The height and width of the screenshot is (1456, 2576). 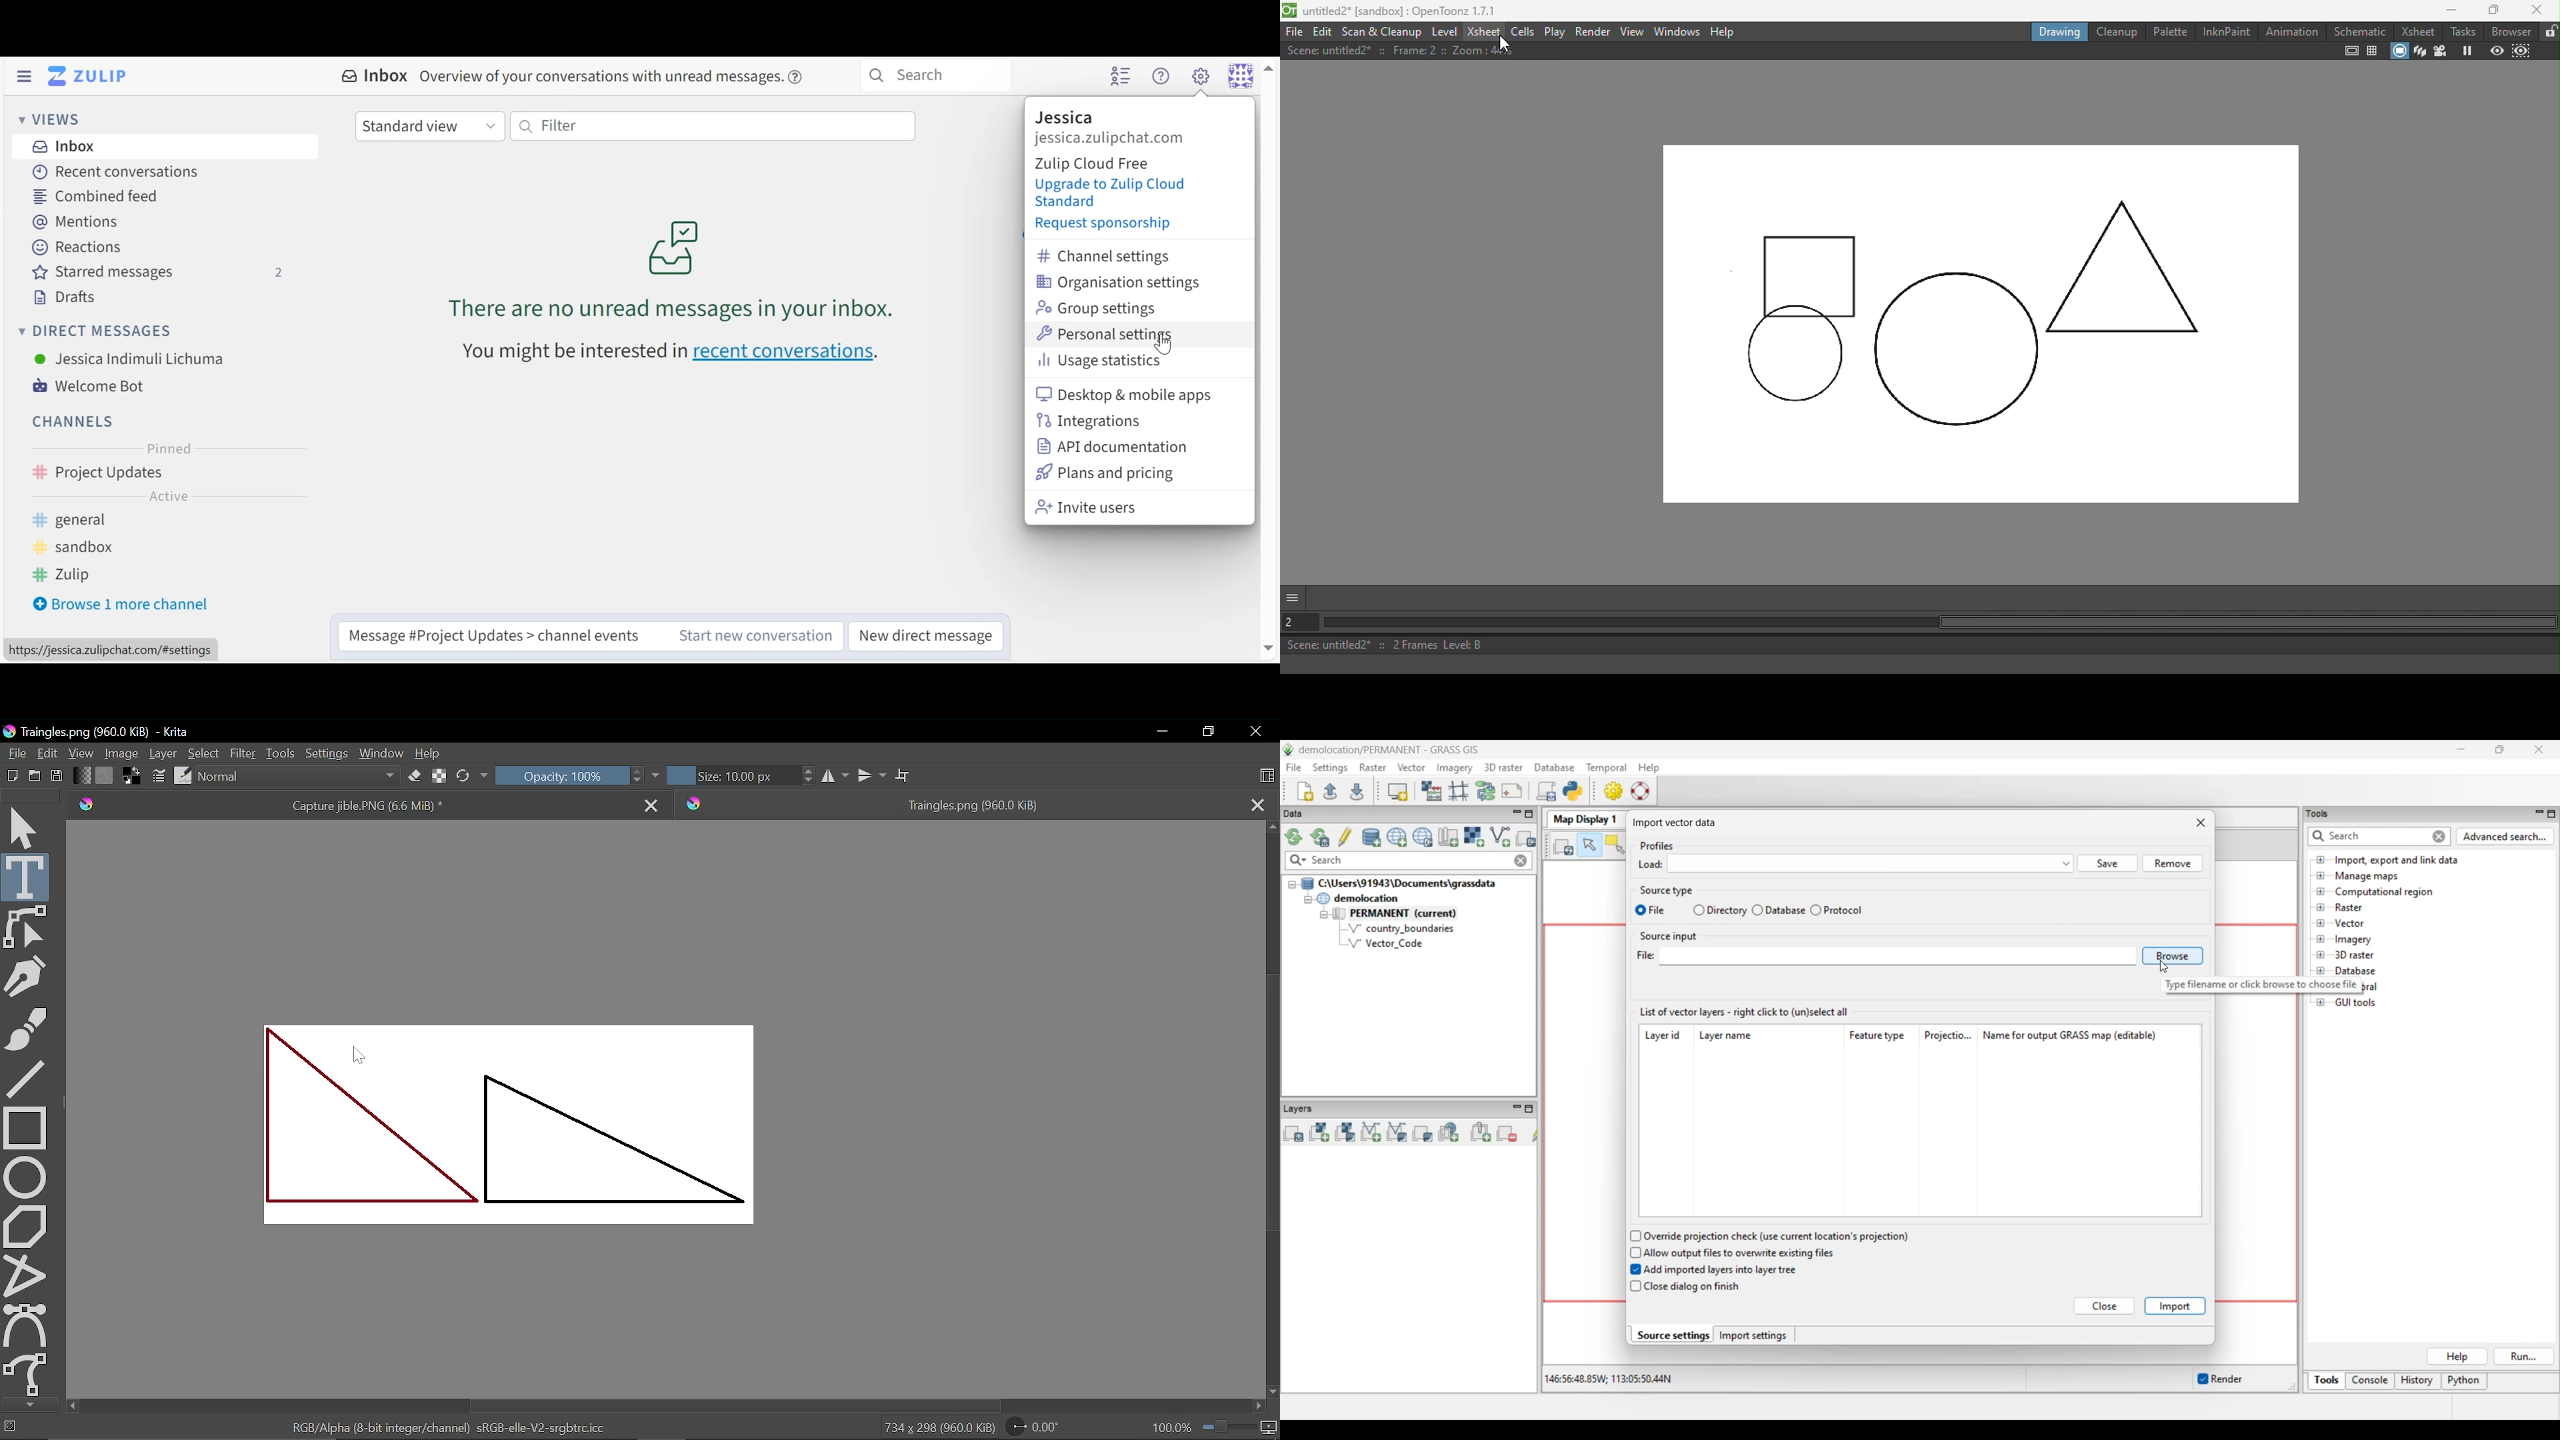 I want to click on Request sponsorship, so click(x=1103, y=226).